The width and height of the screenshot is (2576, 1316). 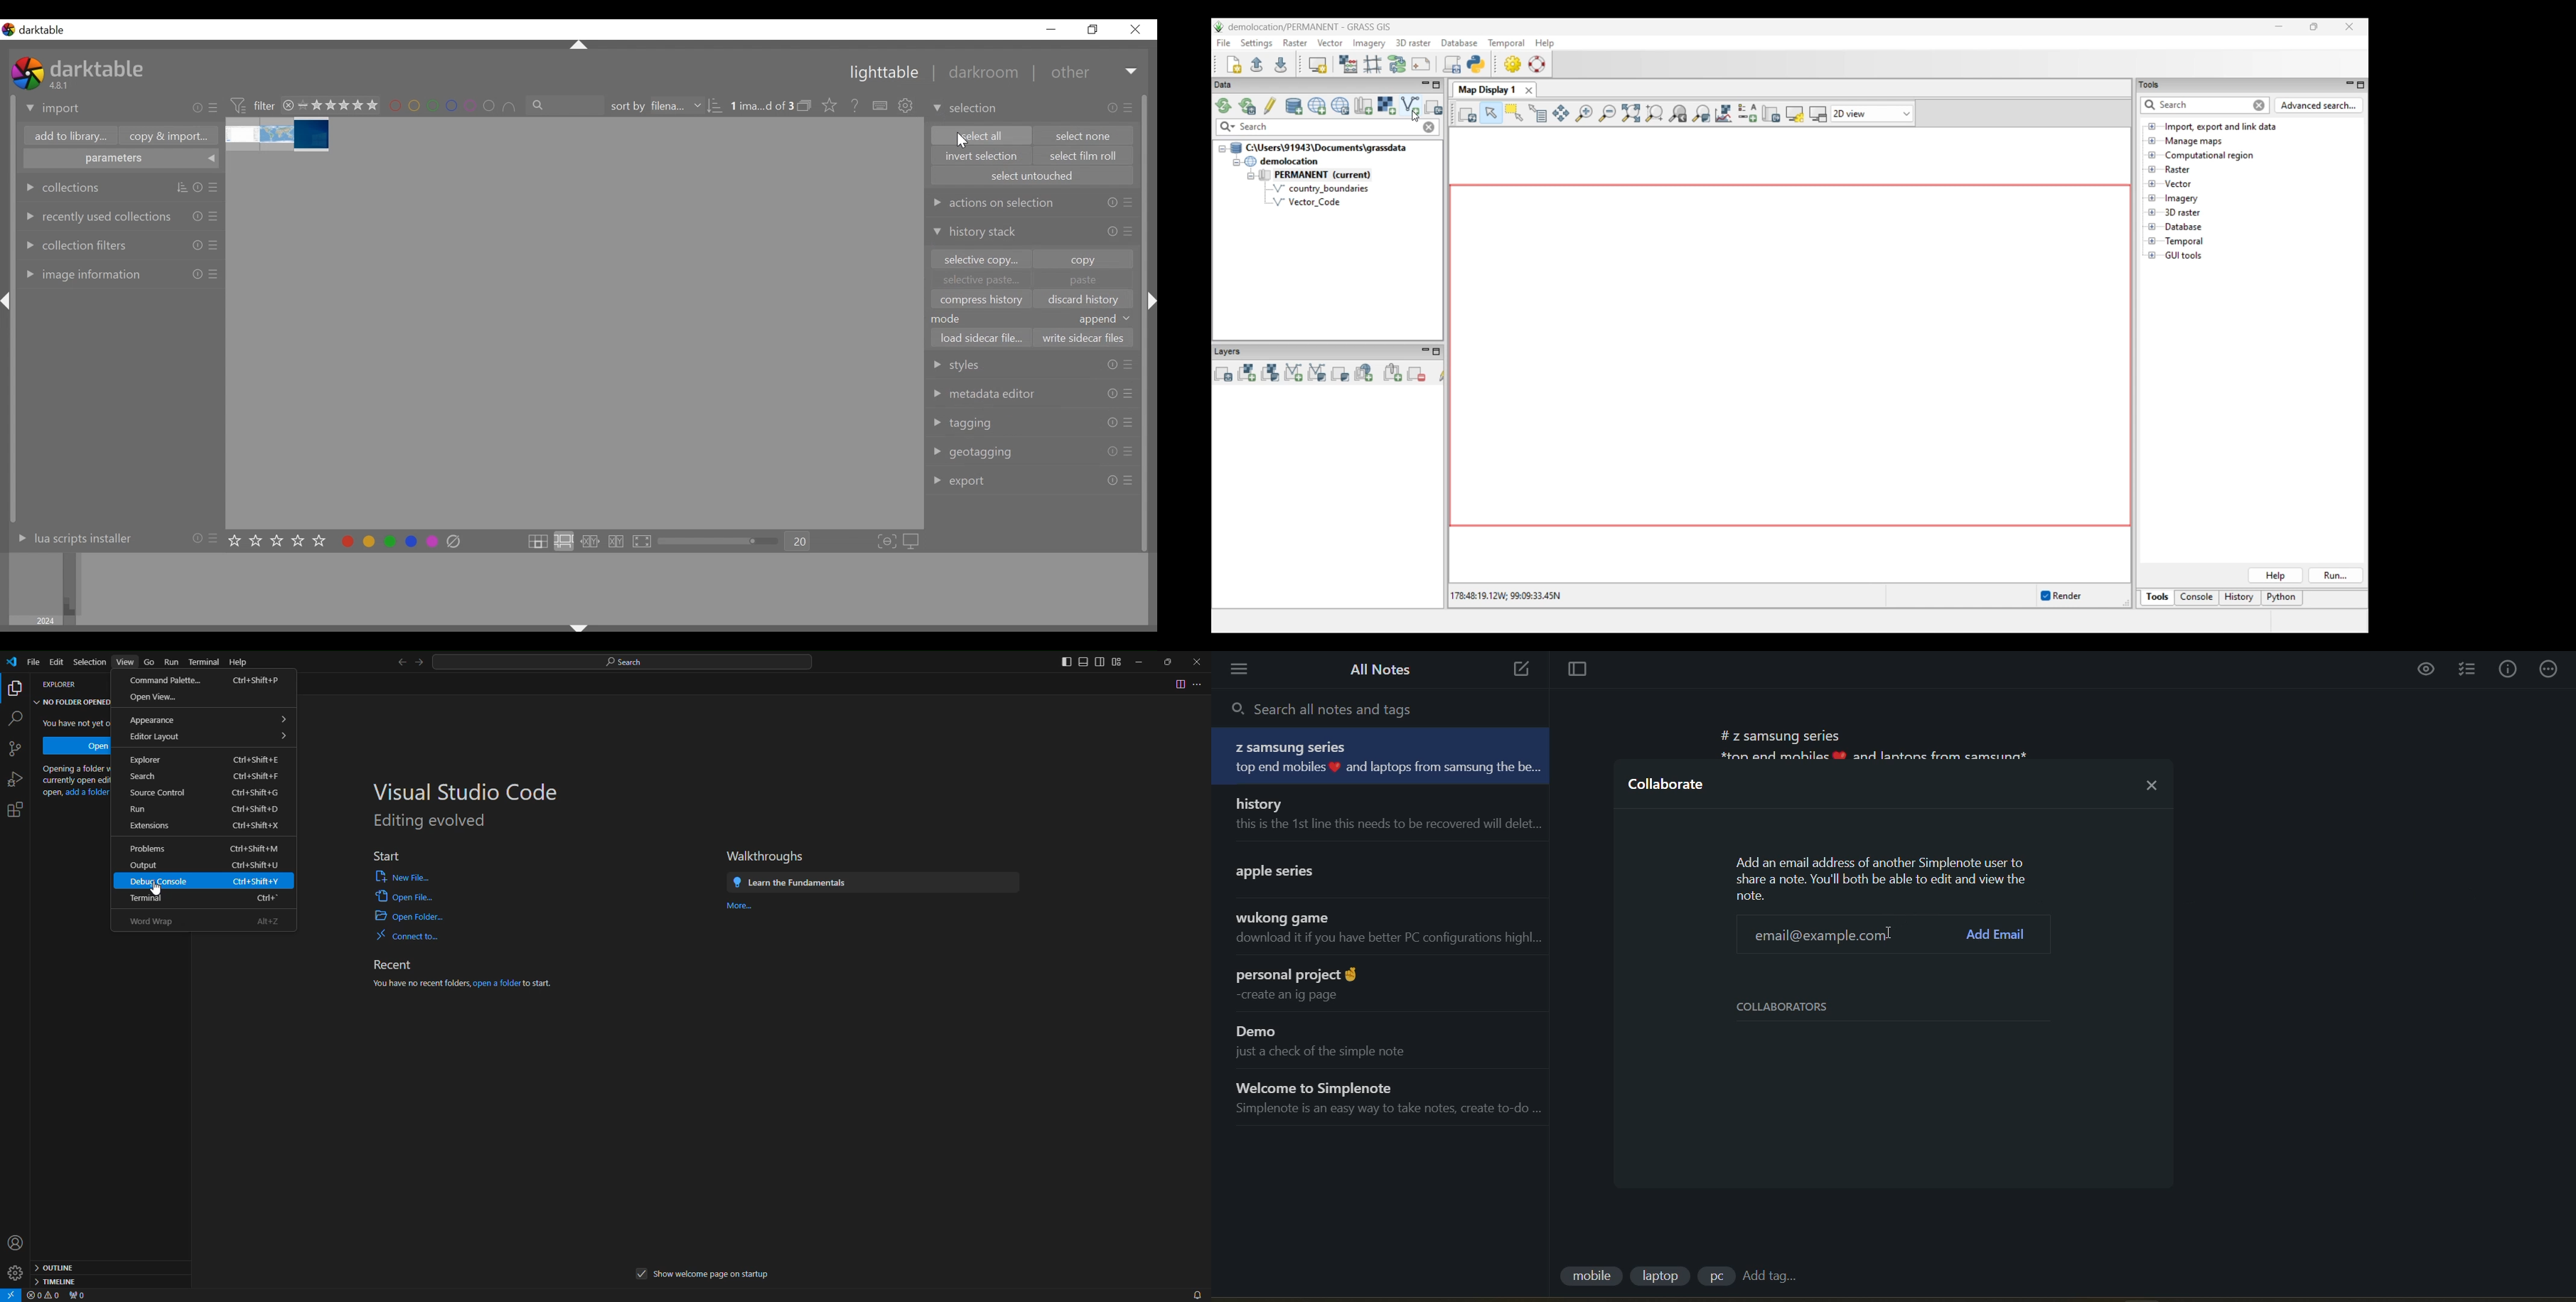 What do you see at coordinates (804, 105) in the screenshot?
I see `expand/collapse grouped images` at bounding box center [804, 105].